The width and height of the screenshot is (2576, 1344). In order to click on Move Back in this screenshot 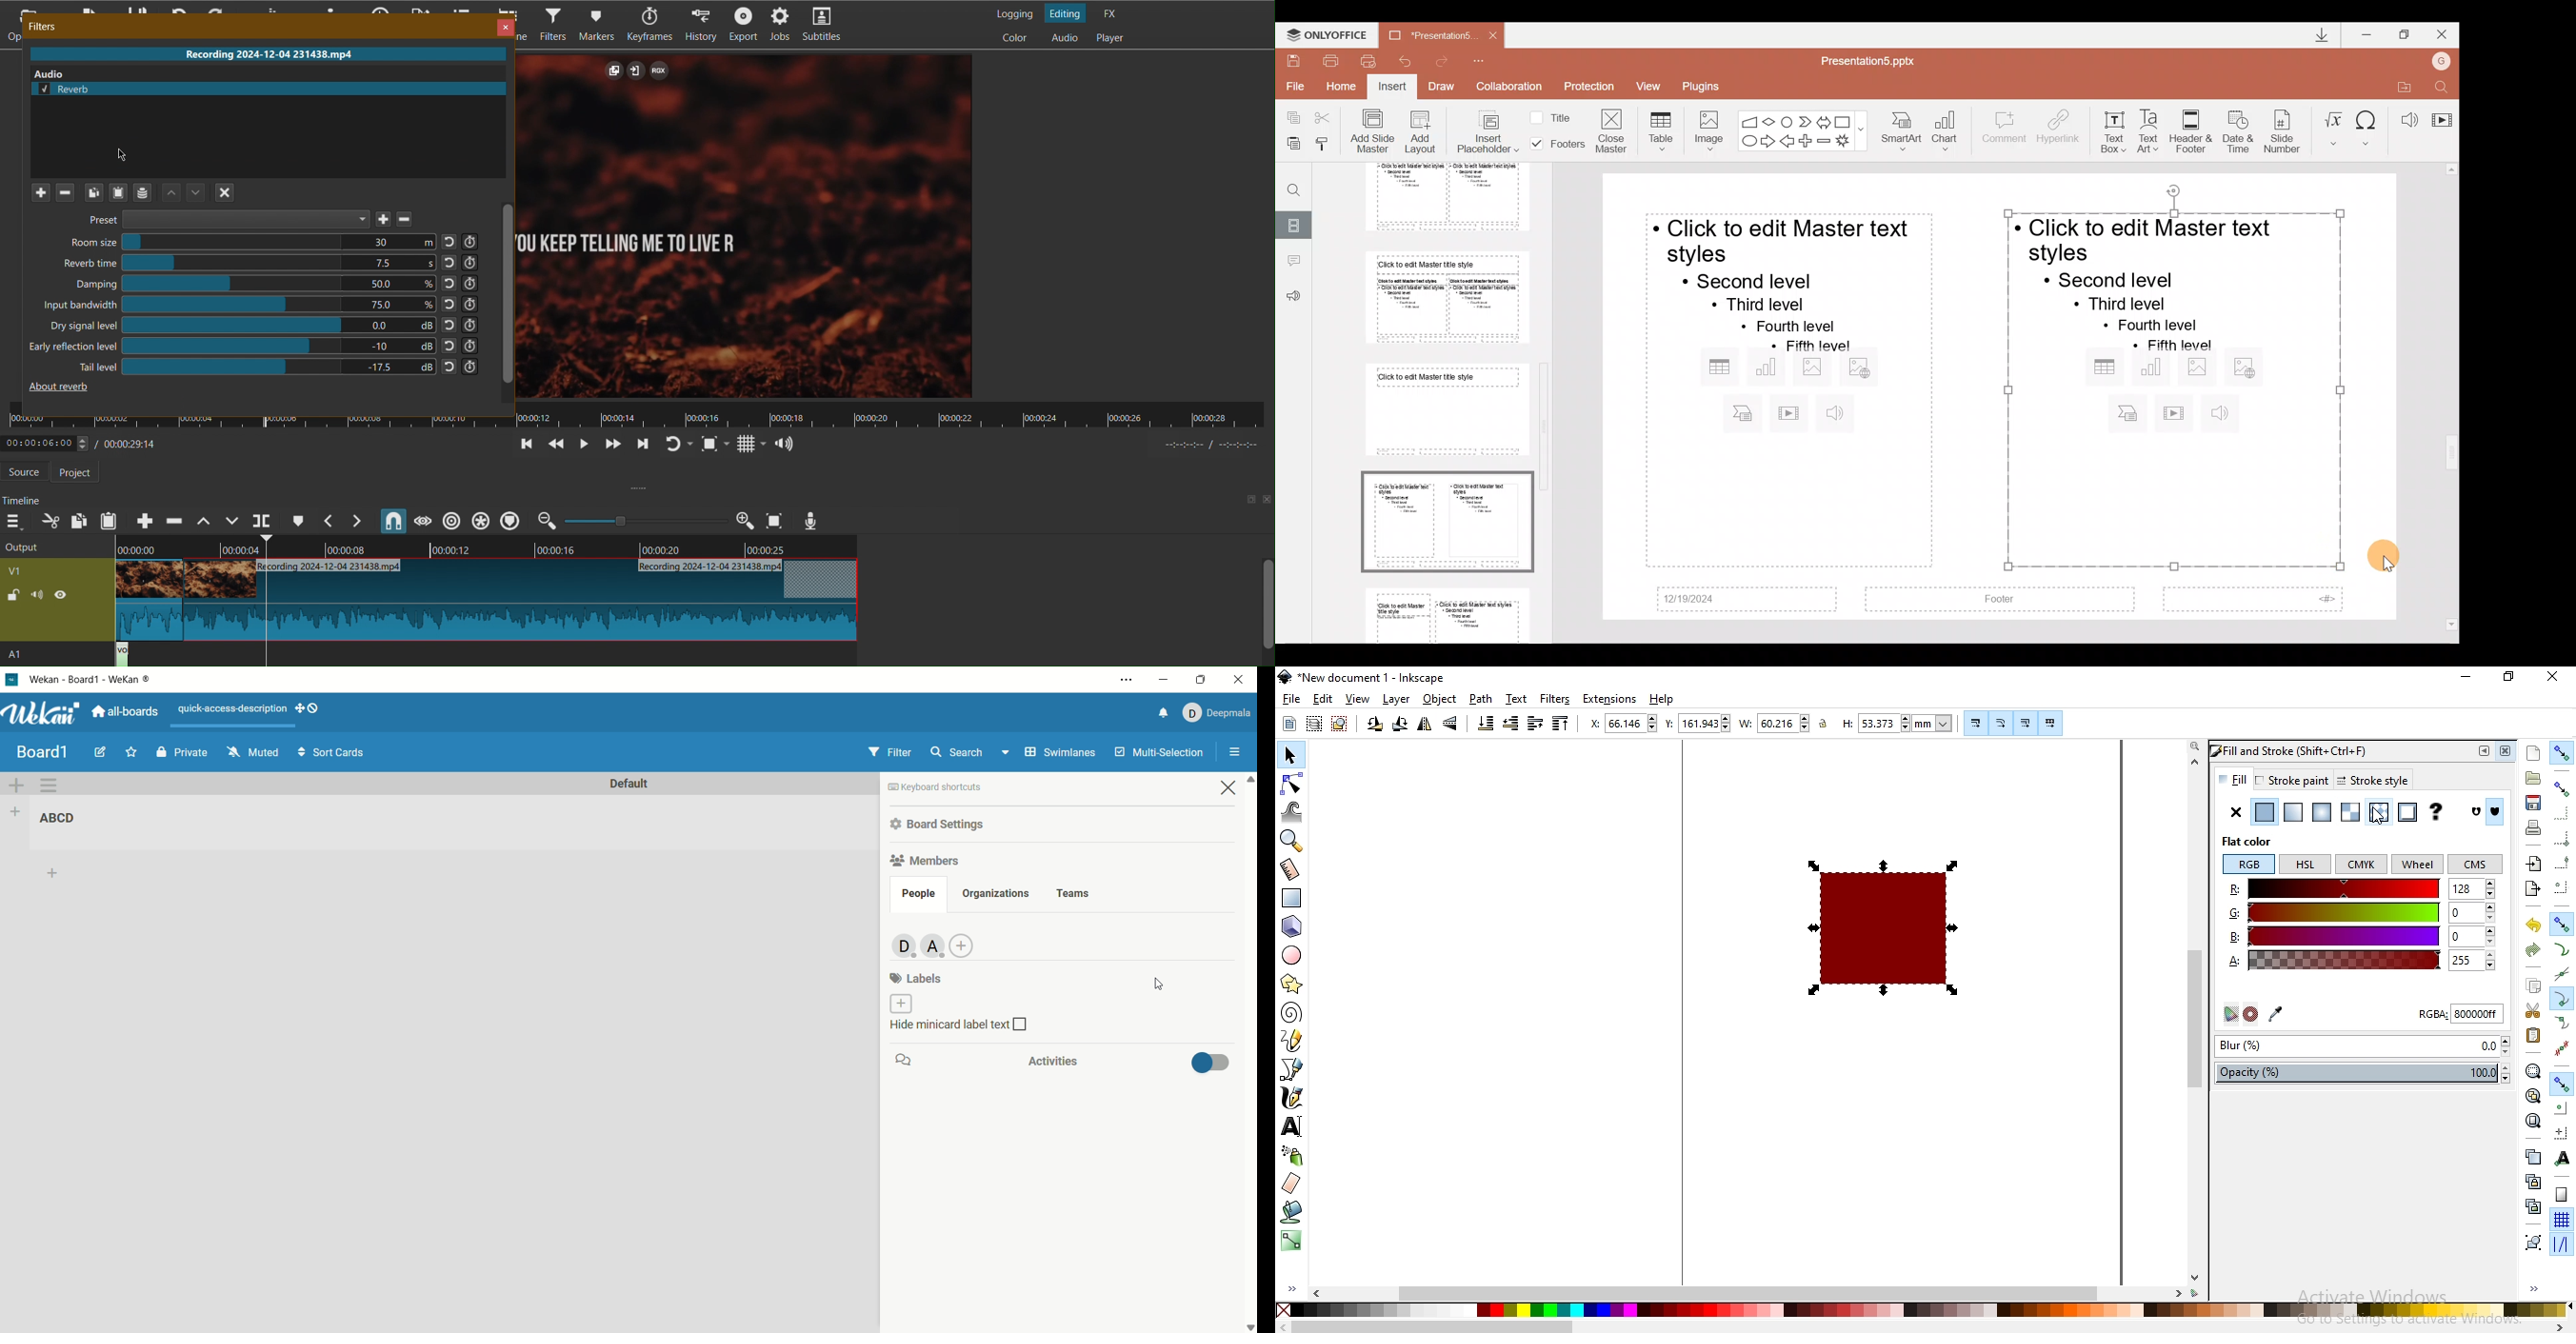, I will do `click(554, 446)`.